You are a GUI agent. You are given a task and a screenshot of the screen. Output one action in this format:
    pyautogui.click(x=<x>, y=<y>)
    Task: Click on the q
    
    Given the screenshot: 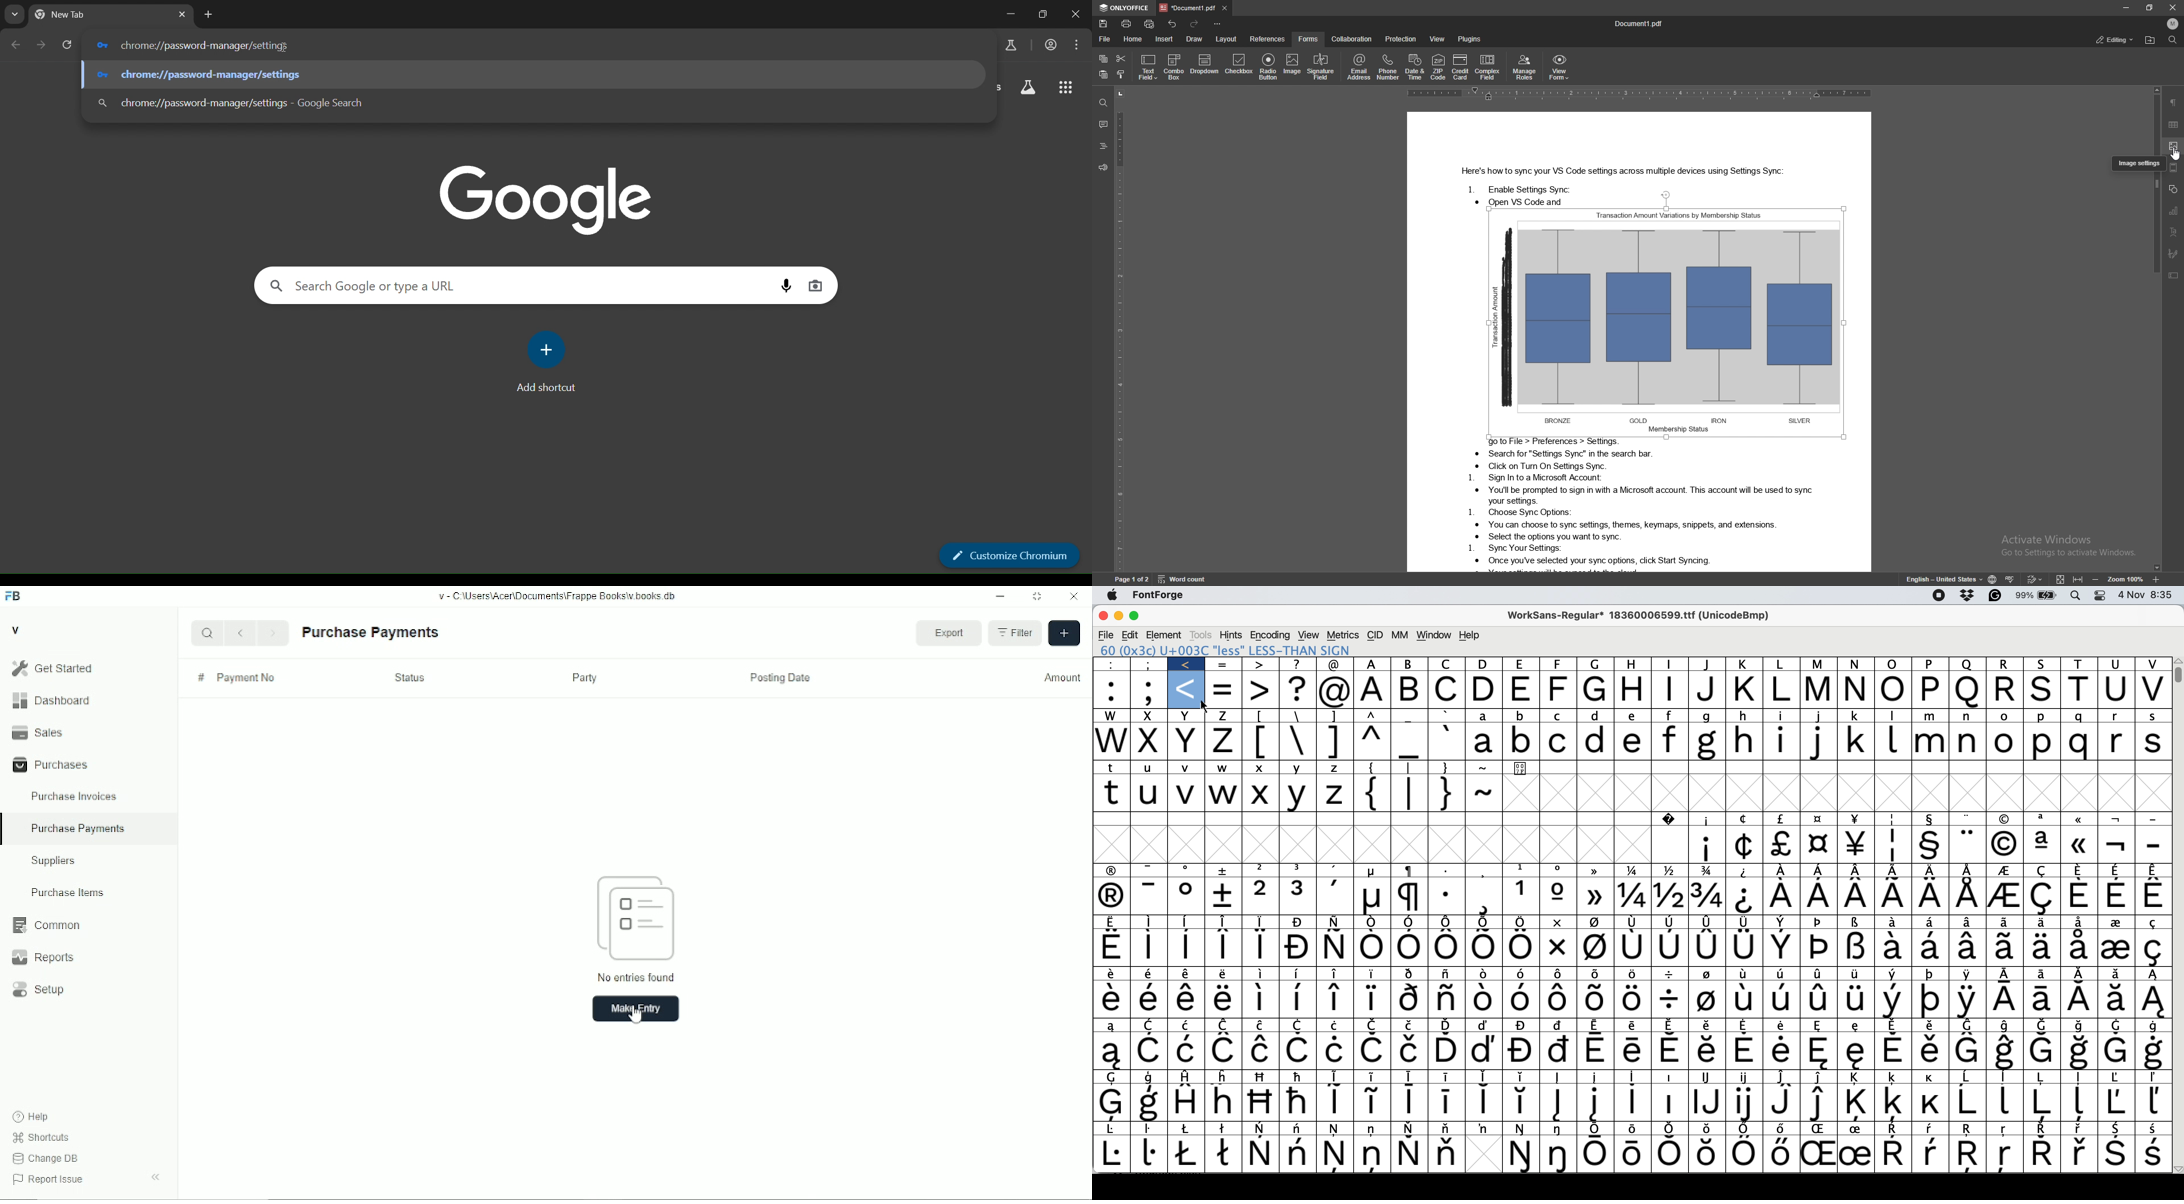 What is the action you would take?
    pyautogui.click(x=2080, y=742)
    